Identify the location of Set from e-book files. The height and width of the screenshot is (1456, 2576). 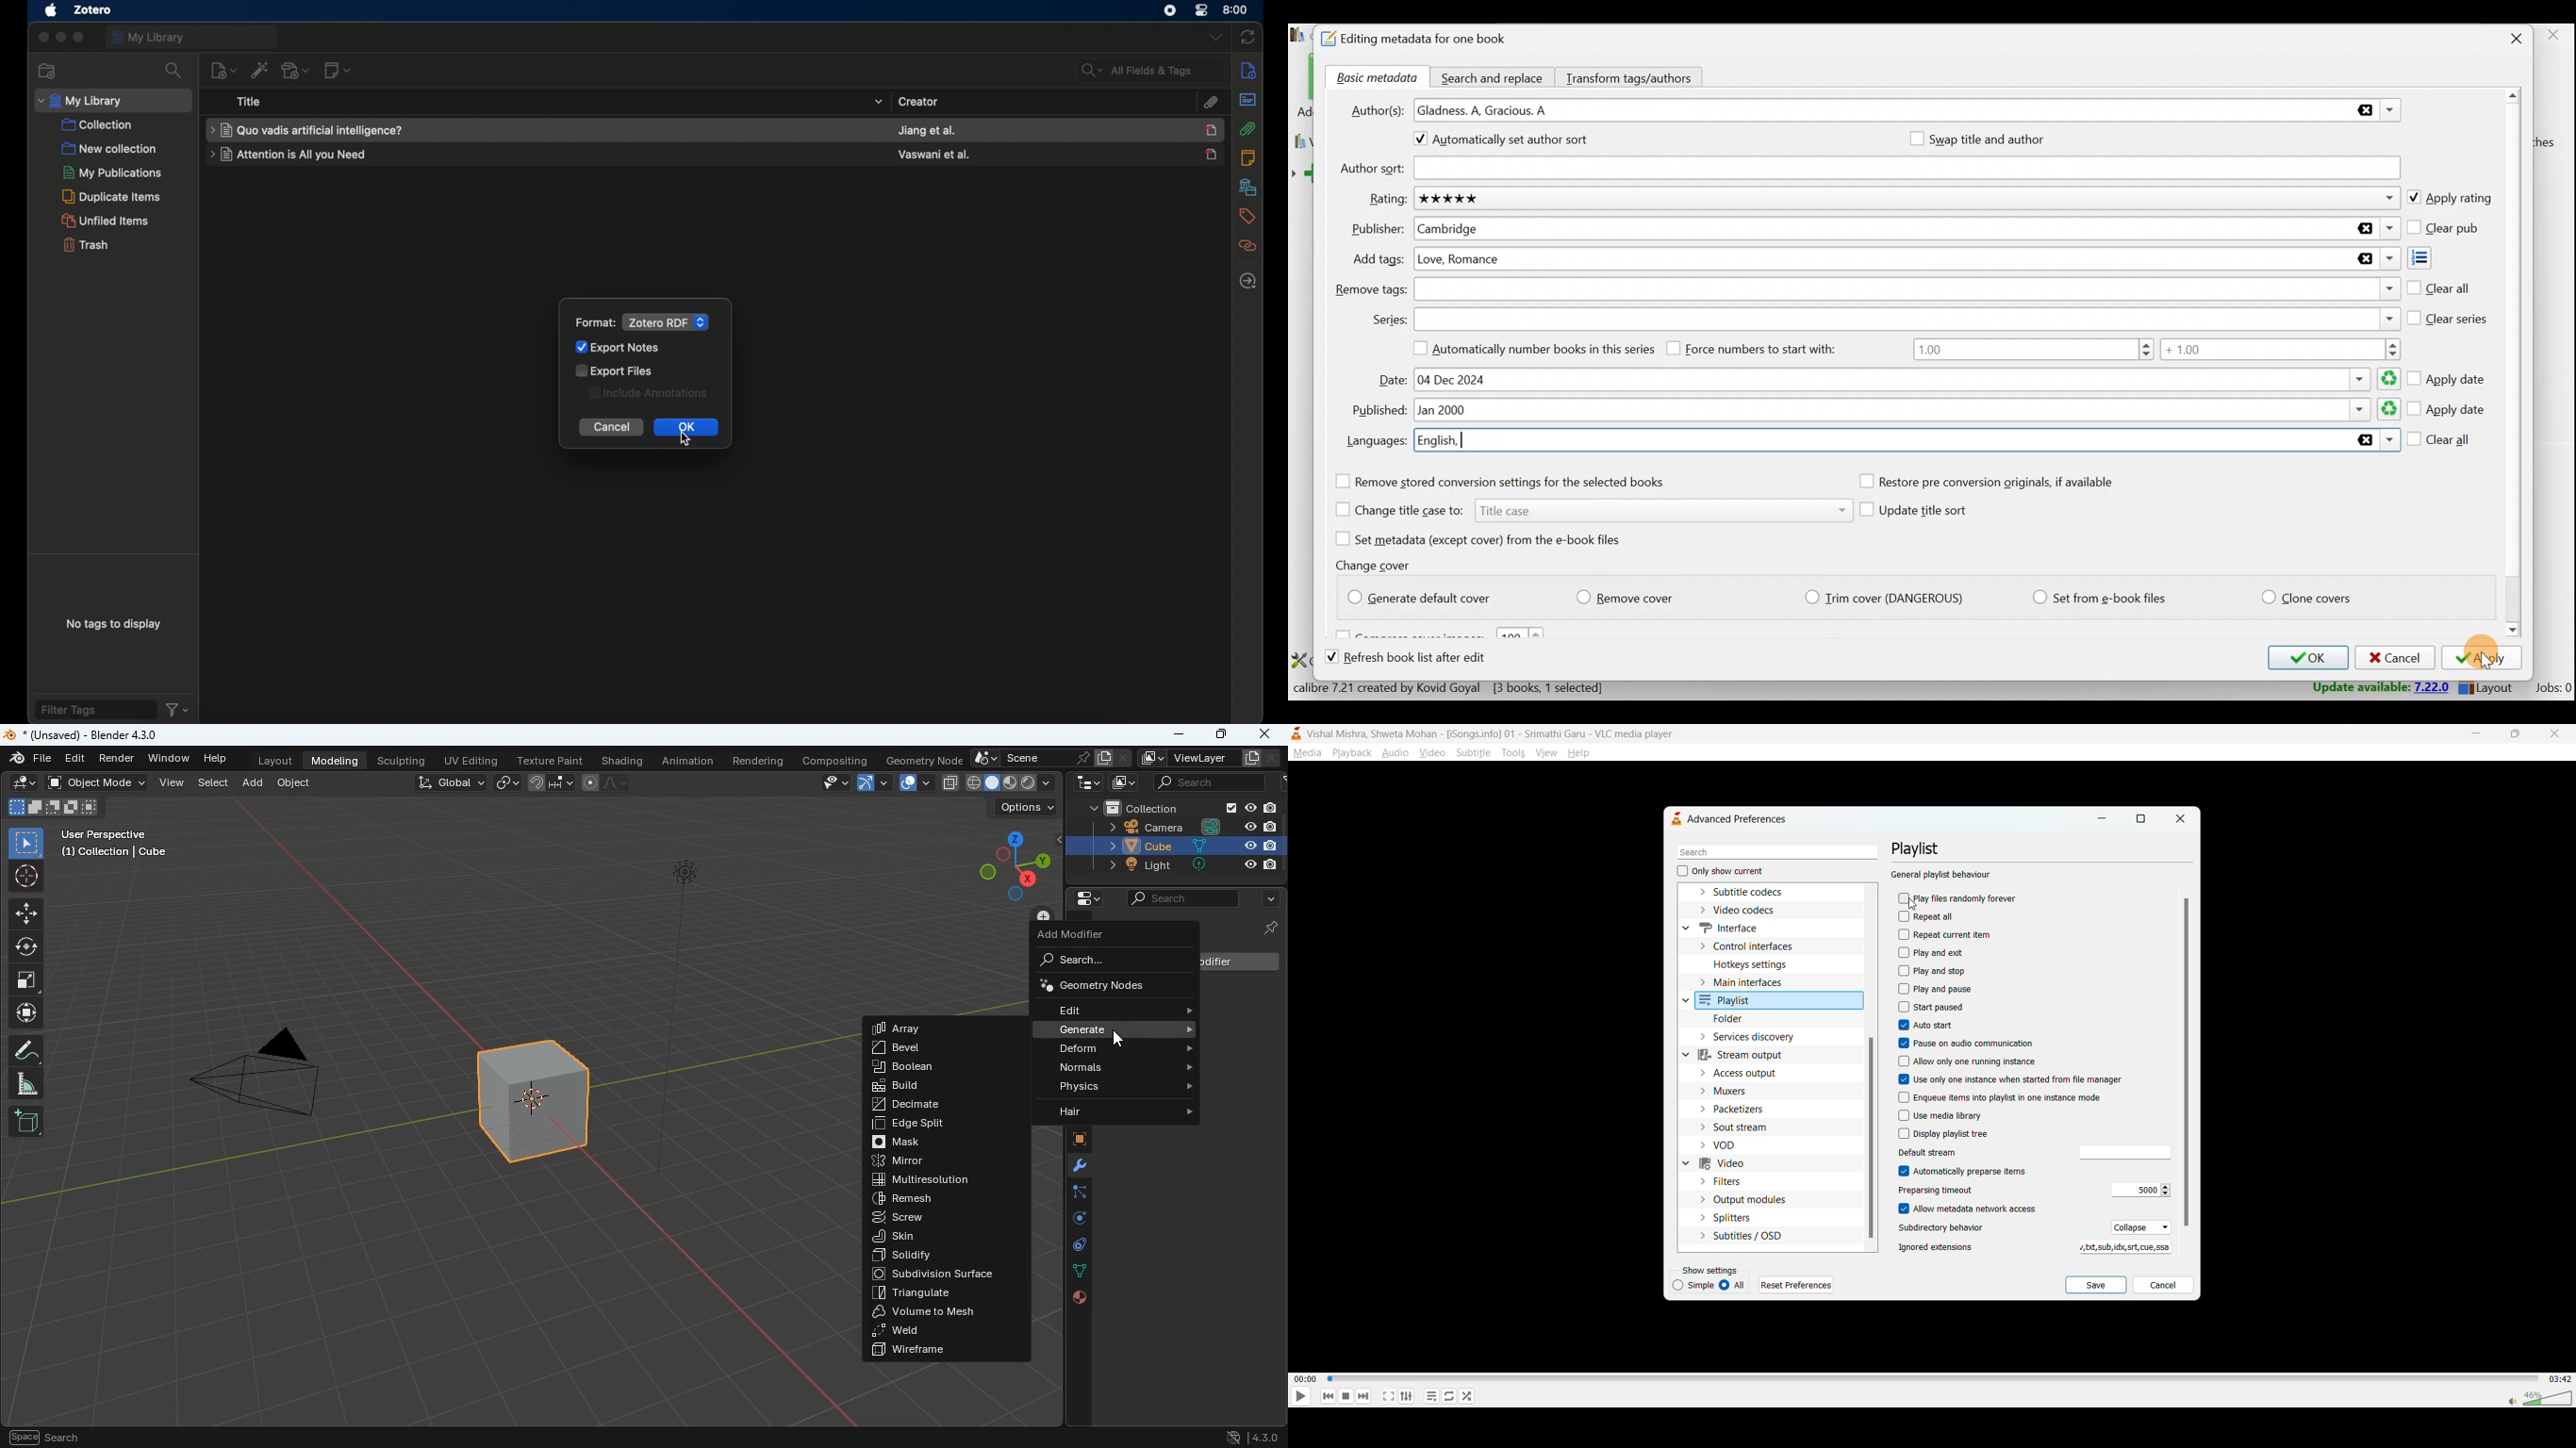
(2099, 598).